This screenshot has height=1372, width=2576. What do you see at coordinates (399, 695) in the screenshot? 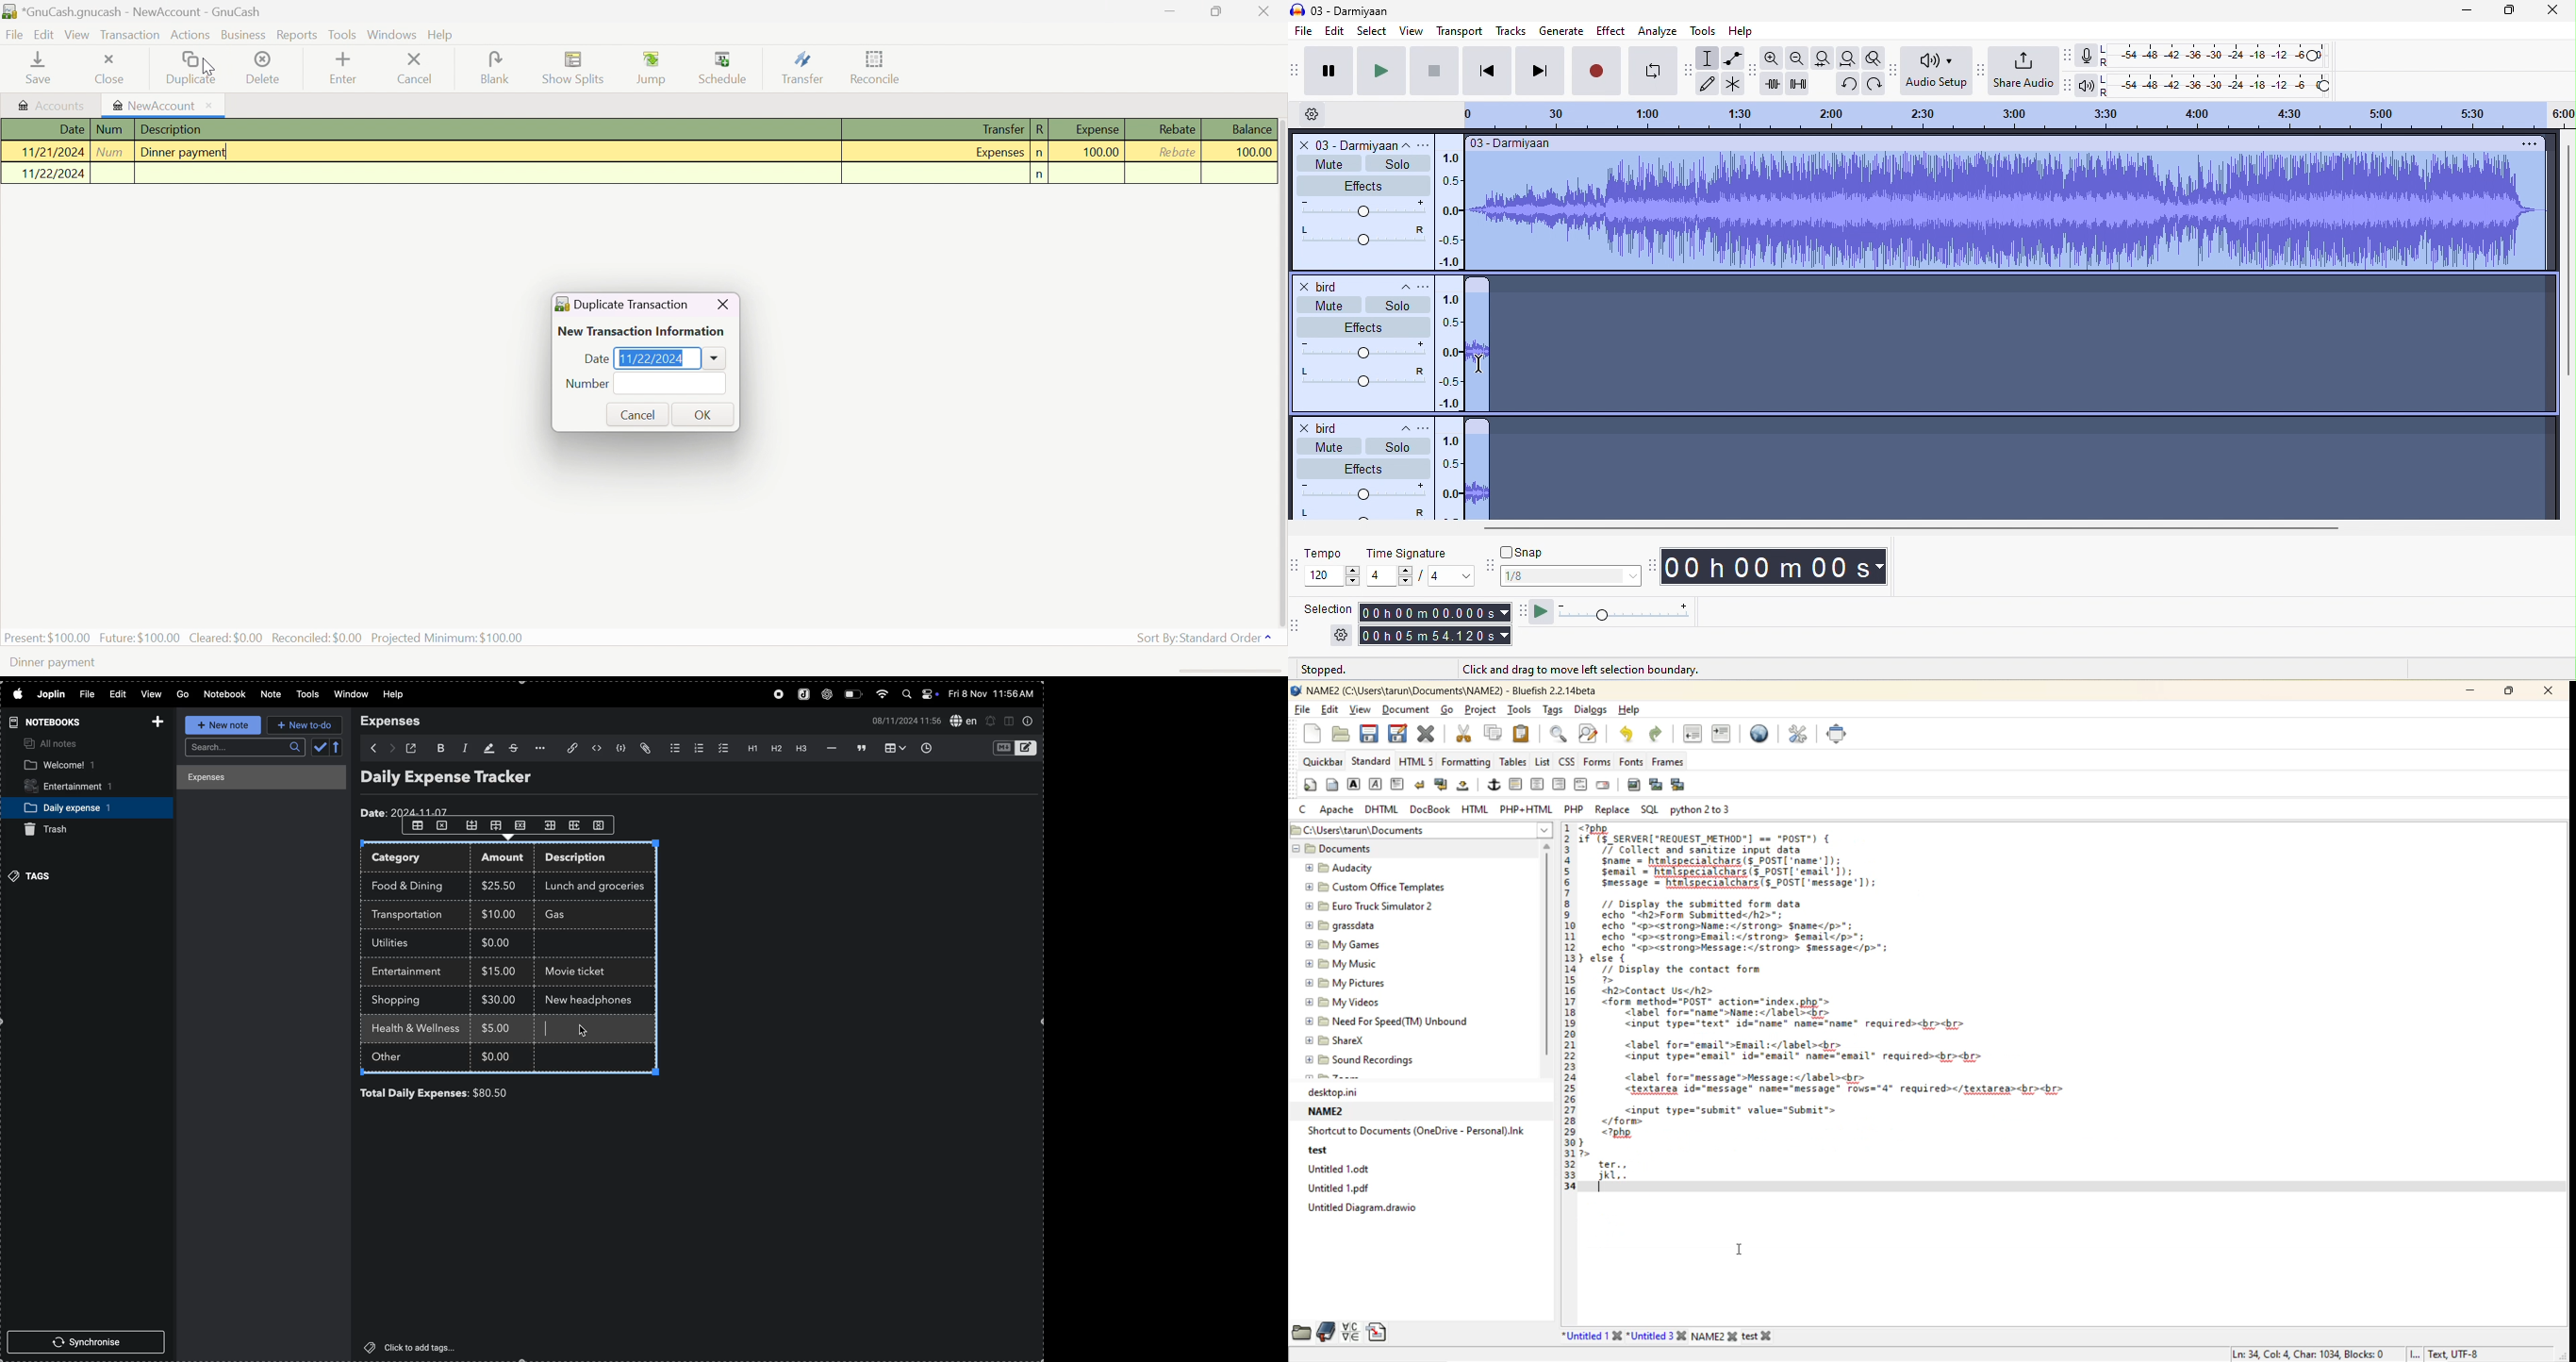
I see `help` at bounding box center [399, 695].